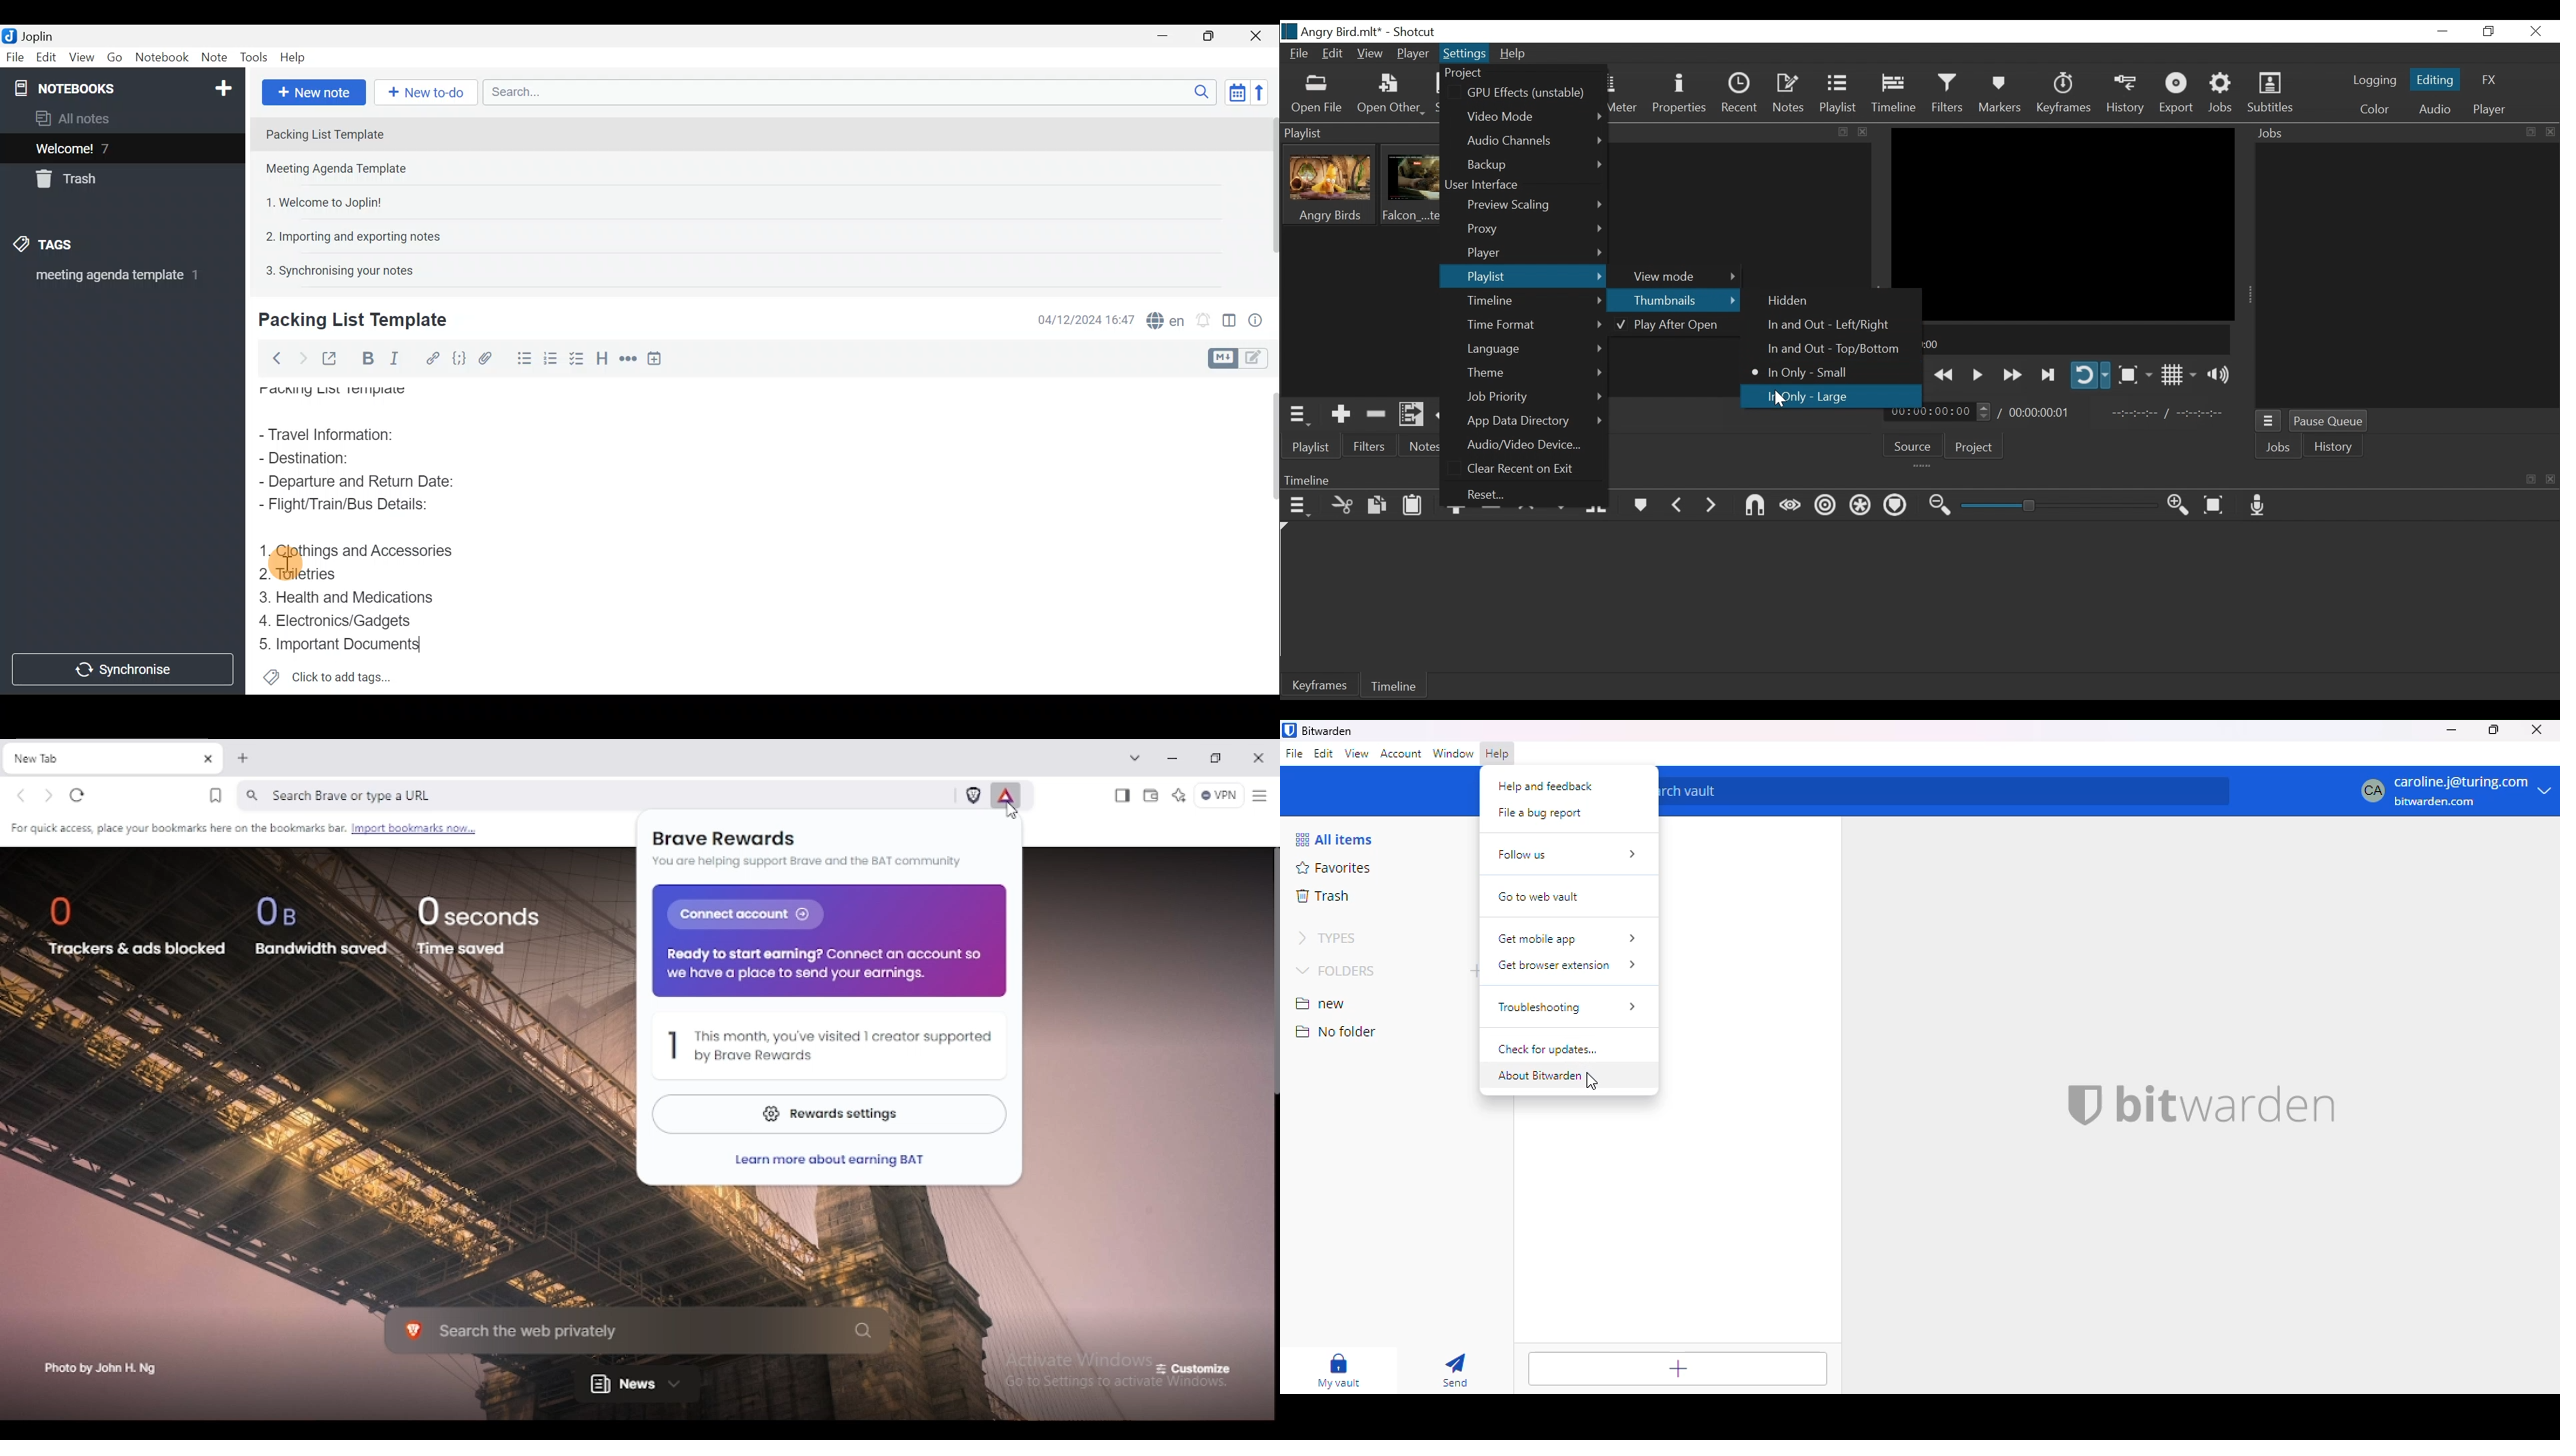 Image resolution: width=2576 pixels, height=1456 pixels. Describe the element at coordinates (1465, 53) in the screenshot. I see `Settings` at that location.